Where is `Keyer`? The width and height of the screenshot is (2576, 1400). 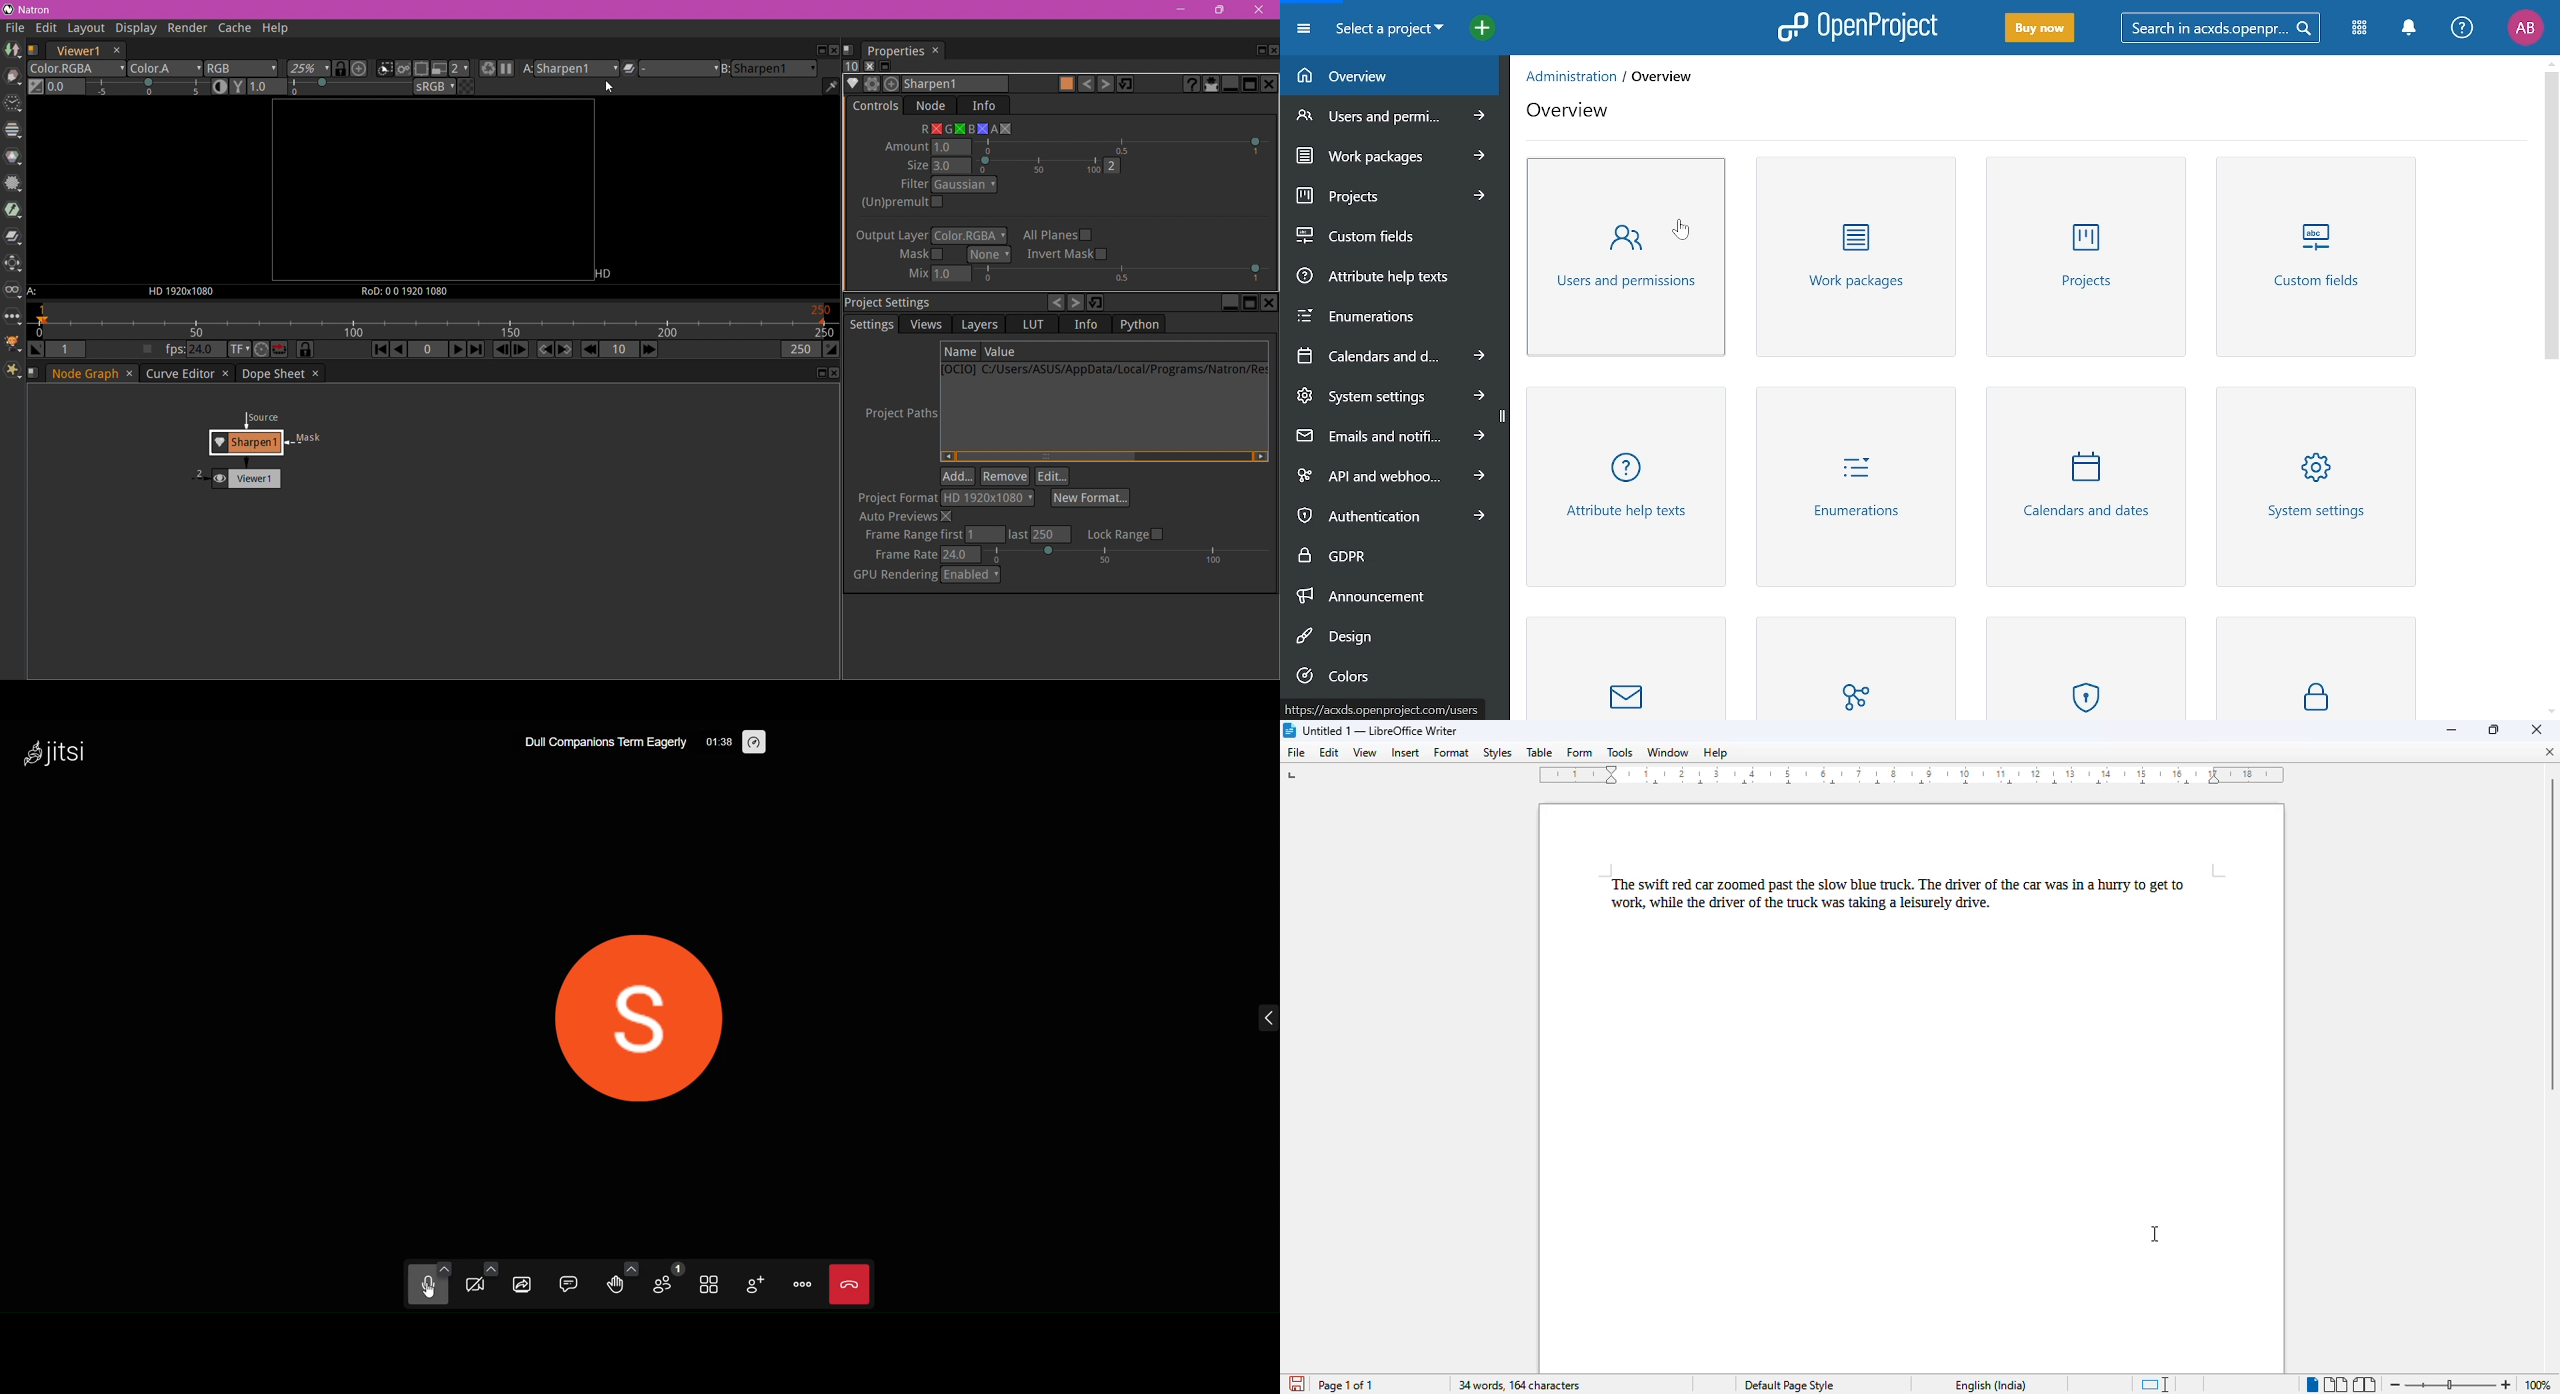 Keyer is located at coordinates (13, 211).